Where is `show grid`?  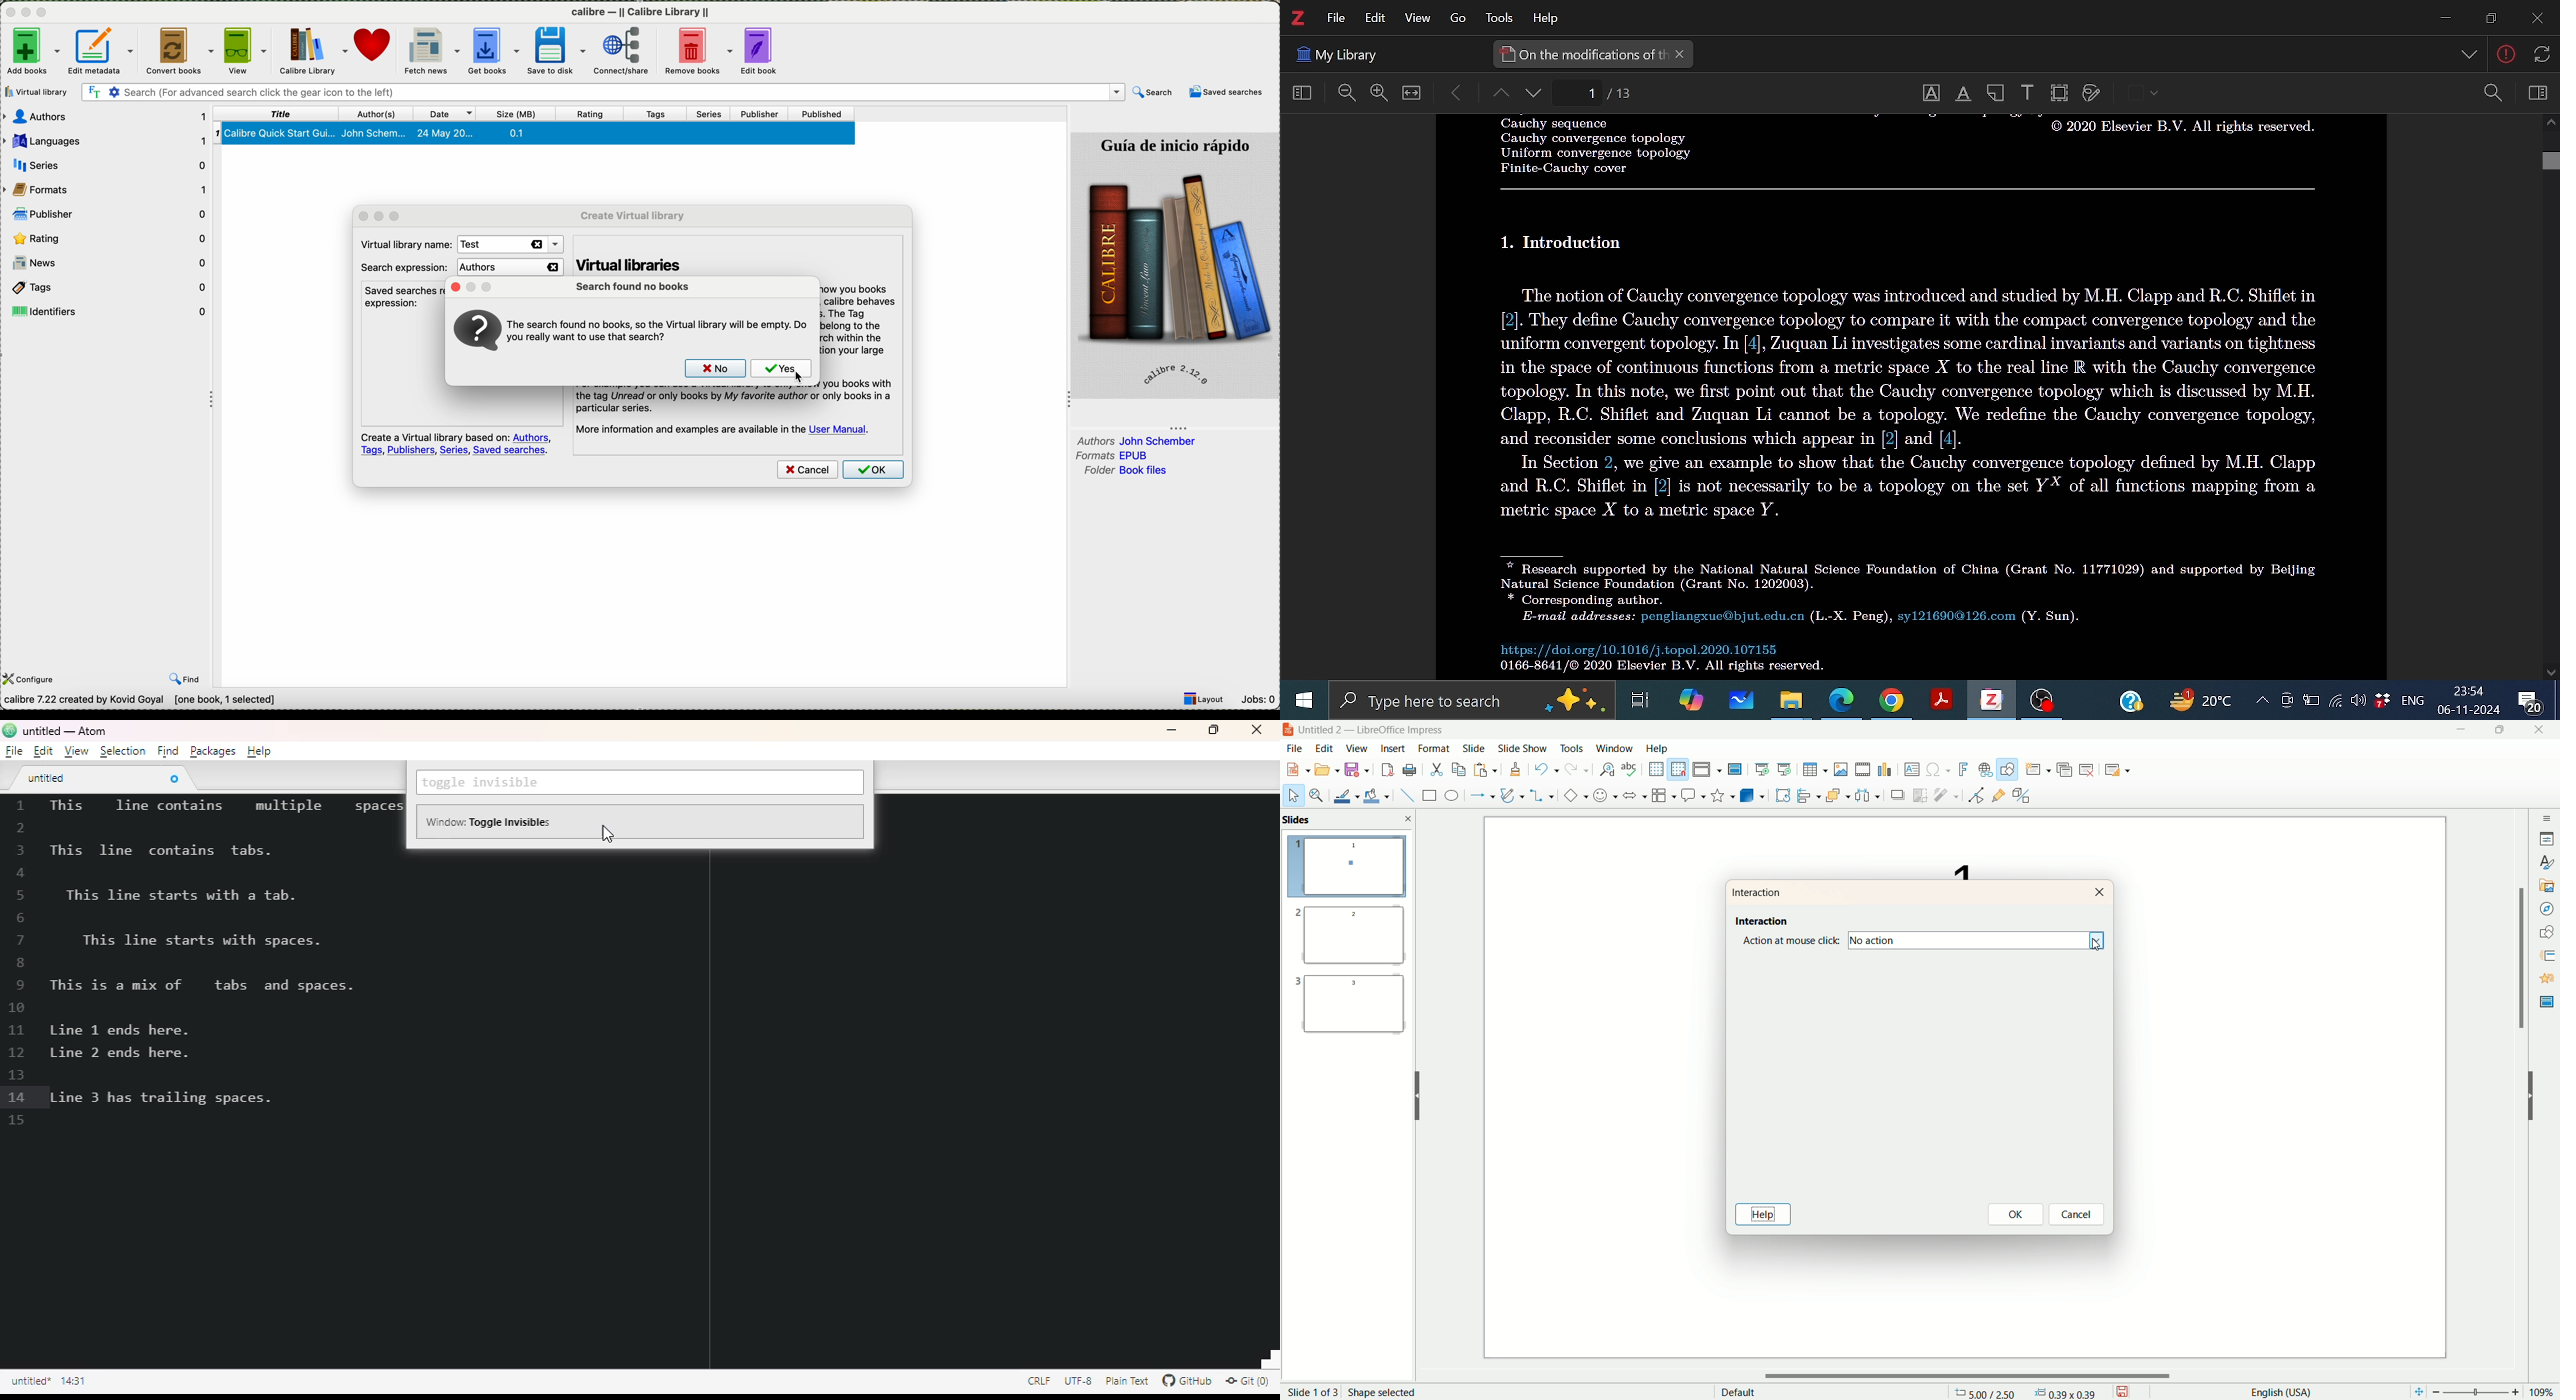
show grid is located at coordinates (1655, 769).